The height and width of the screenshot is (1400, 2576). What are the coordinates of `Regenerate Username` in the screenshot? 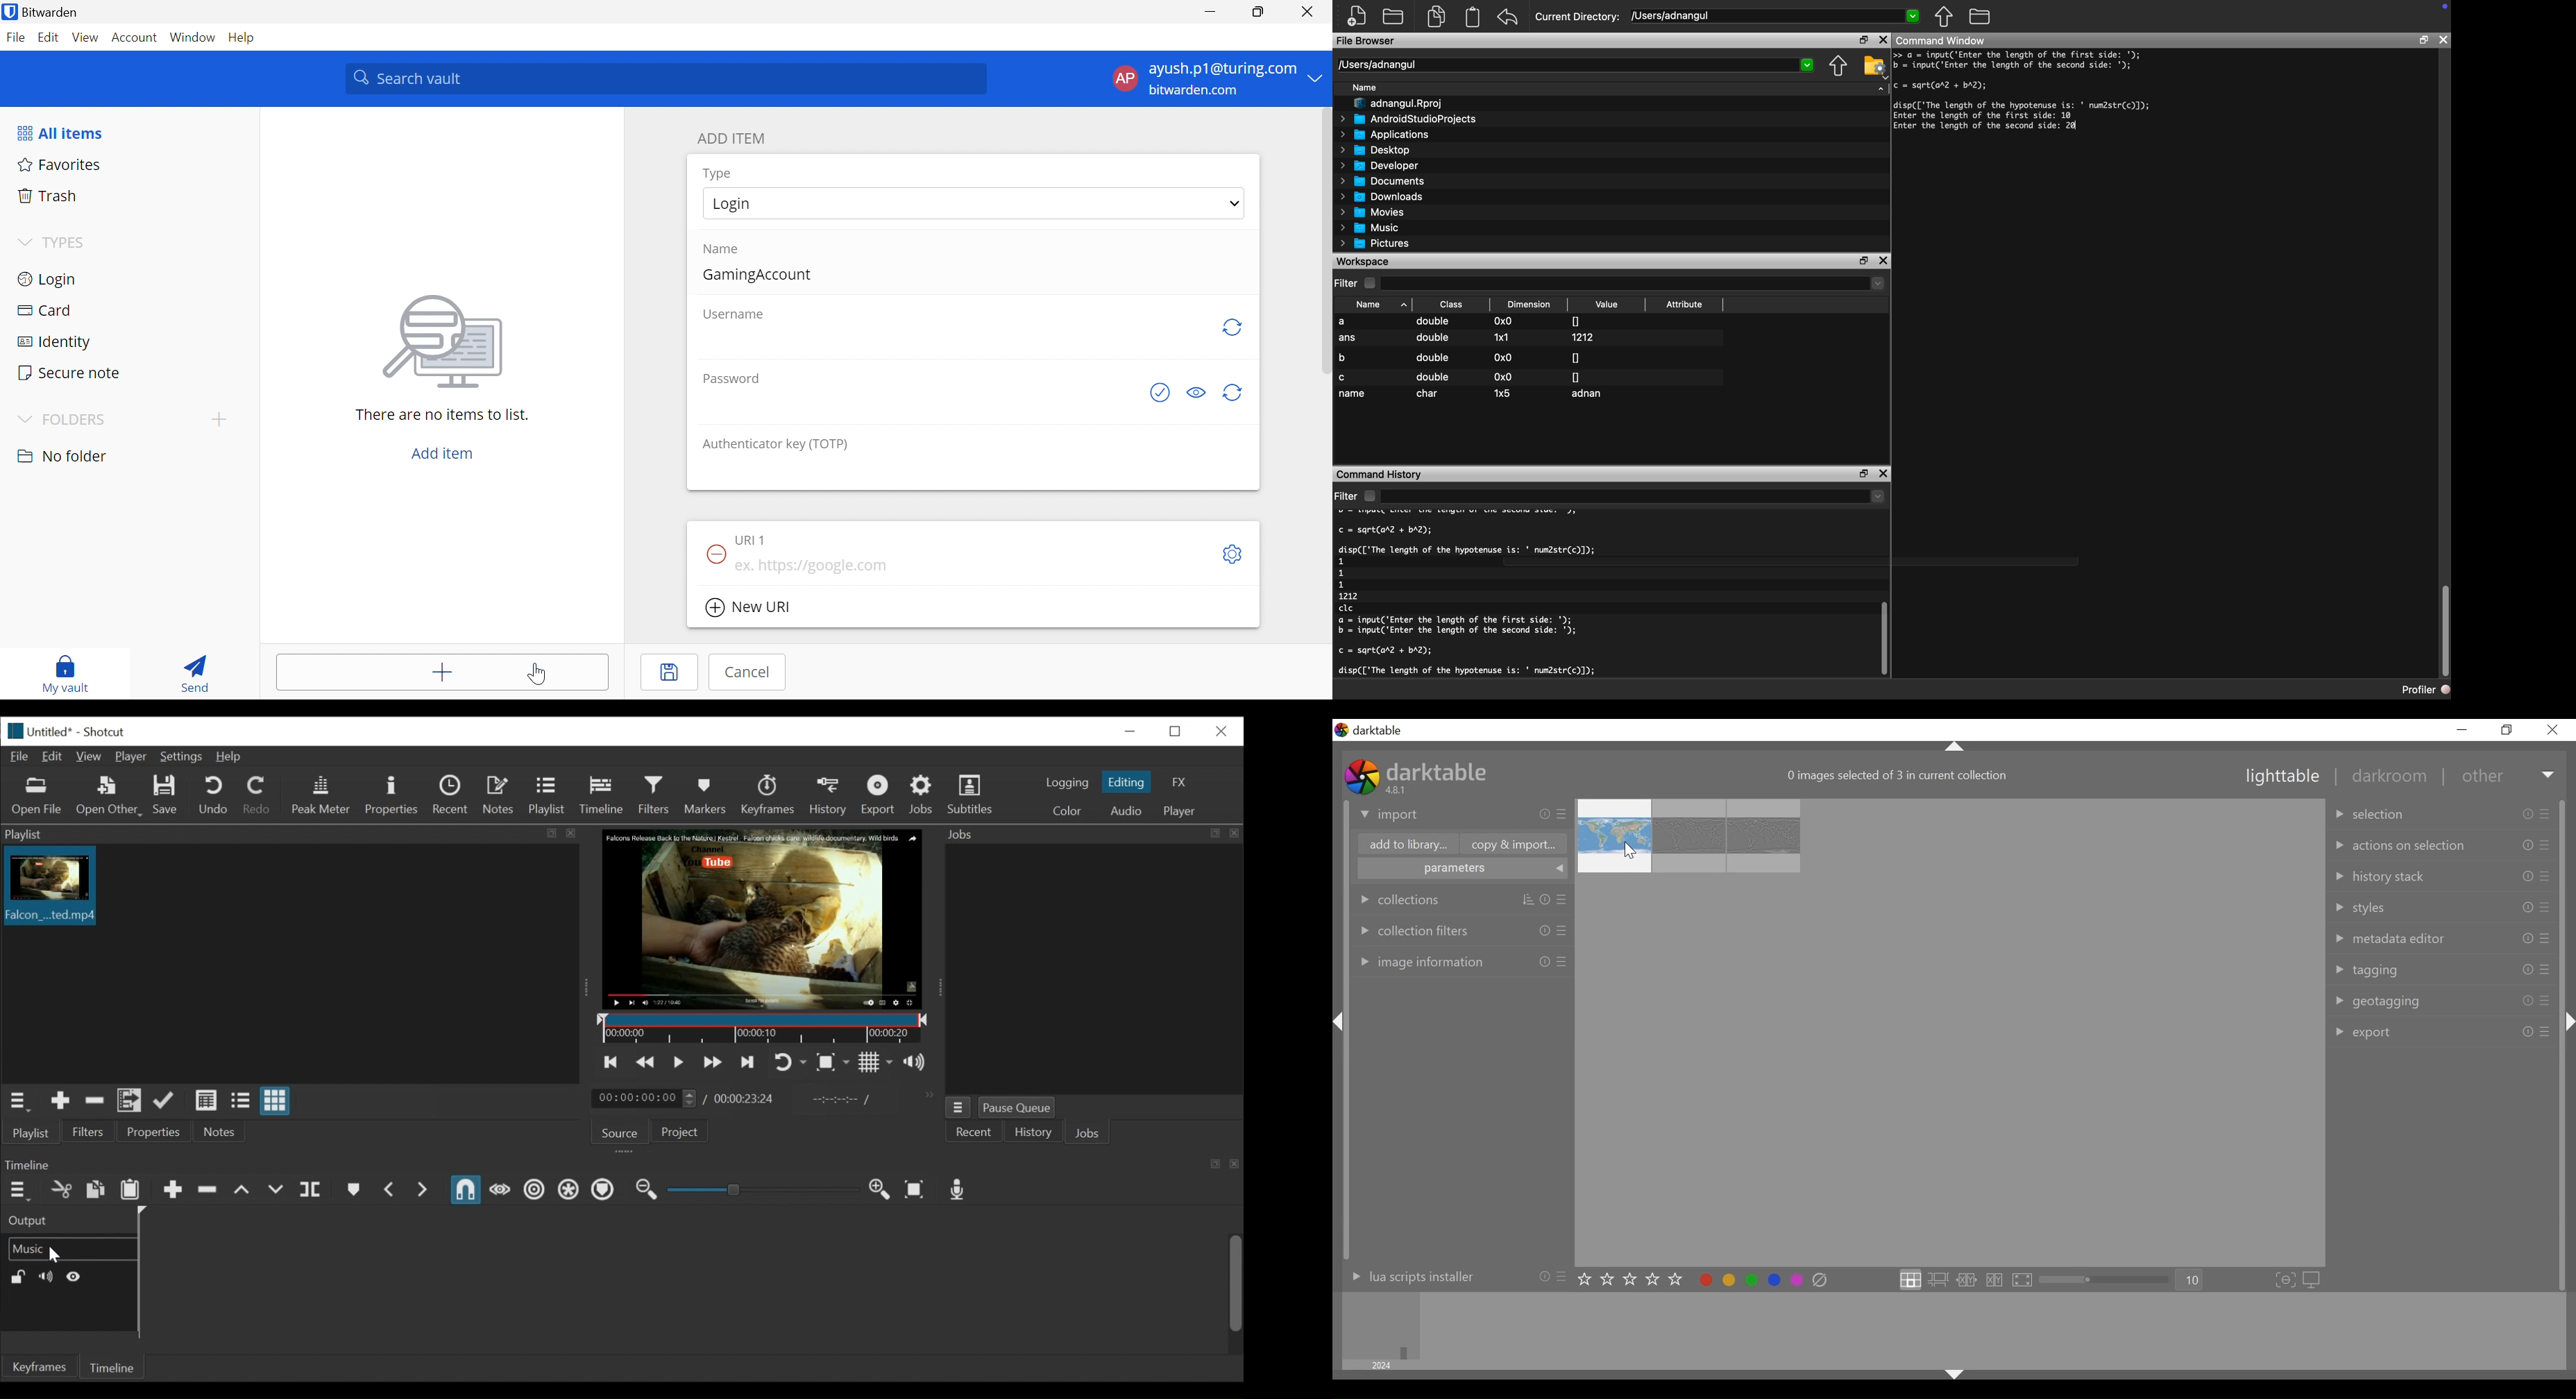 It's located at (1231, 326).